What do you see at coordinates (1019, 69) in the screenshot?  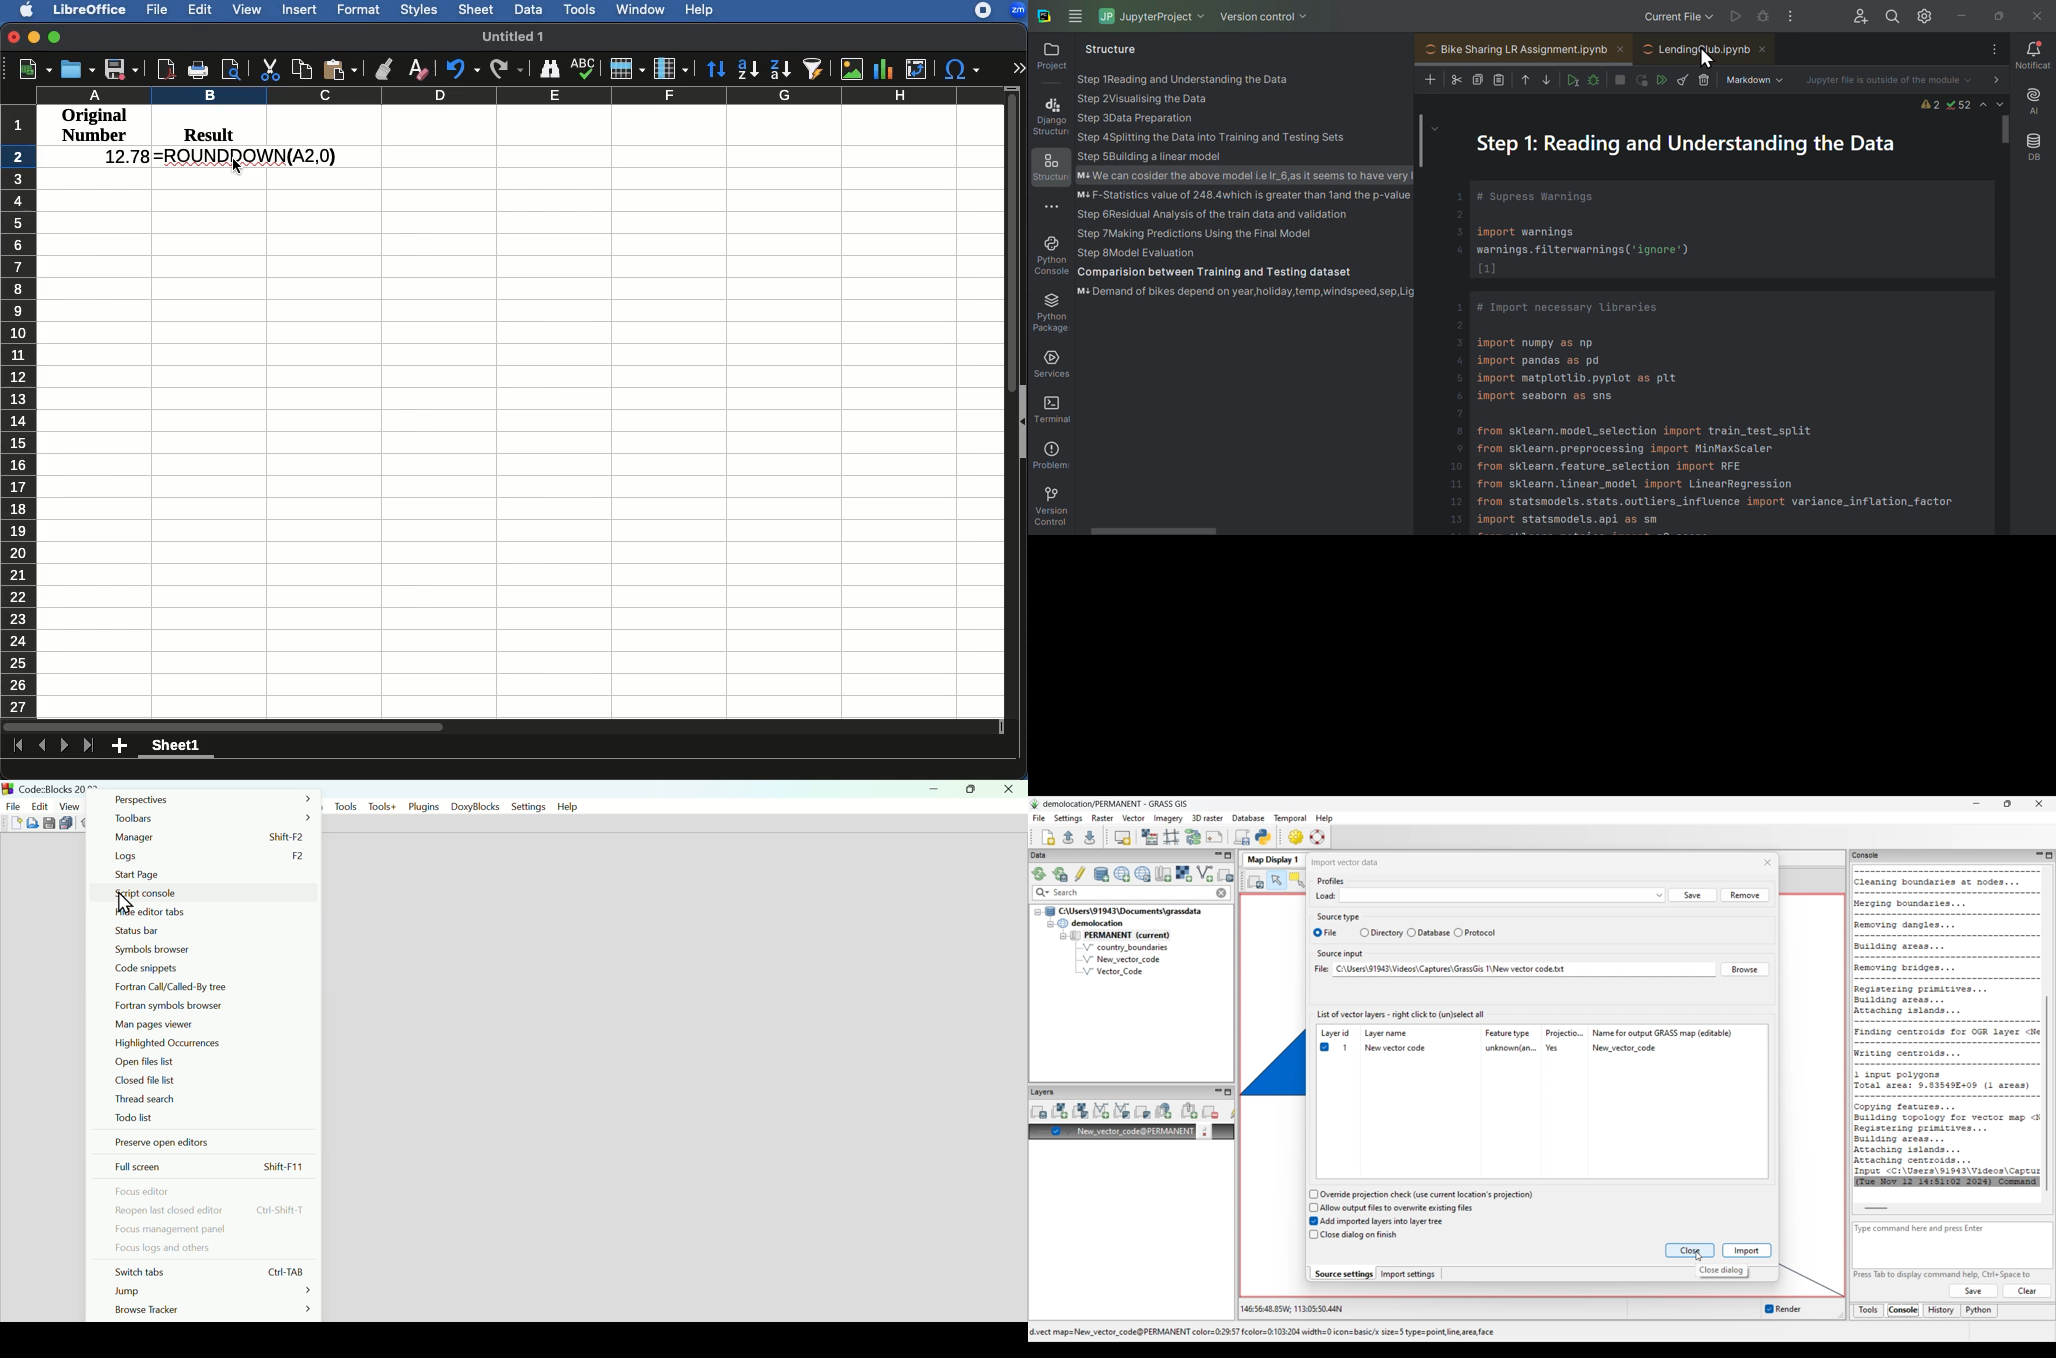 I see `Expand` at bounding box center [1019, 69].